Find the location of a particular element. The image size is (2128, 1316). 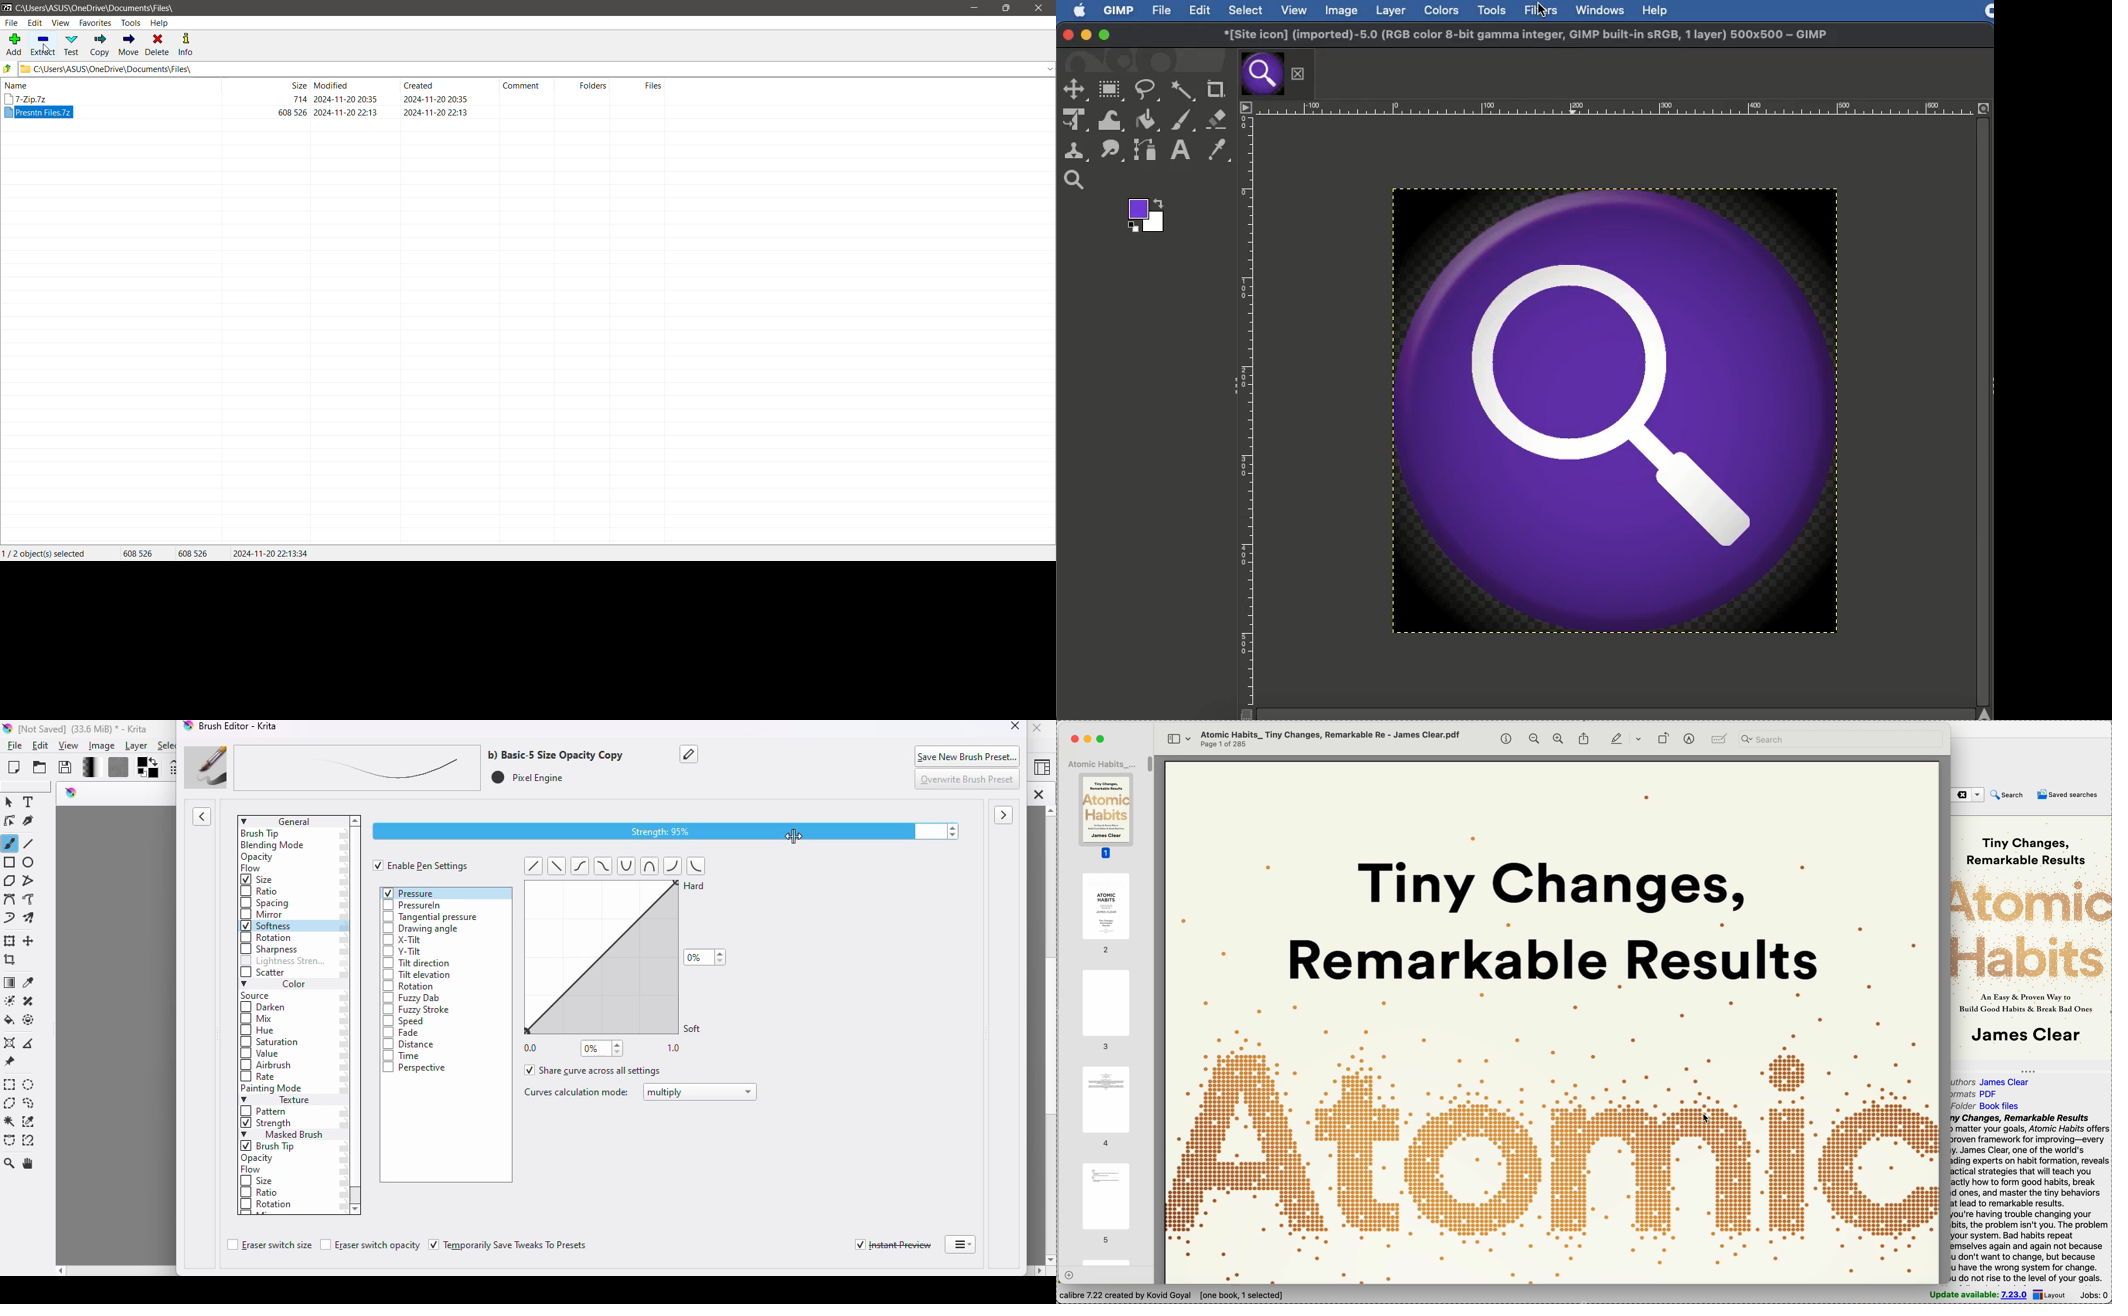

Add is located at coordinates (13, 43).